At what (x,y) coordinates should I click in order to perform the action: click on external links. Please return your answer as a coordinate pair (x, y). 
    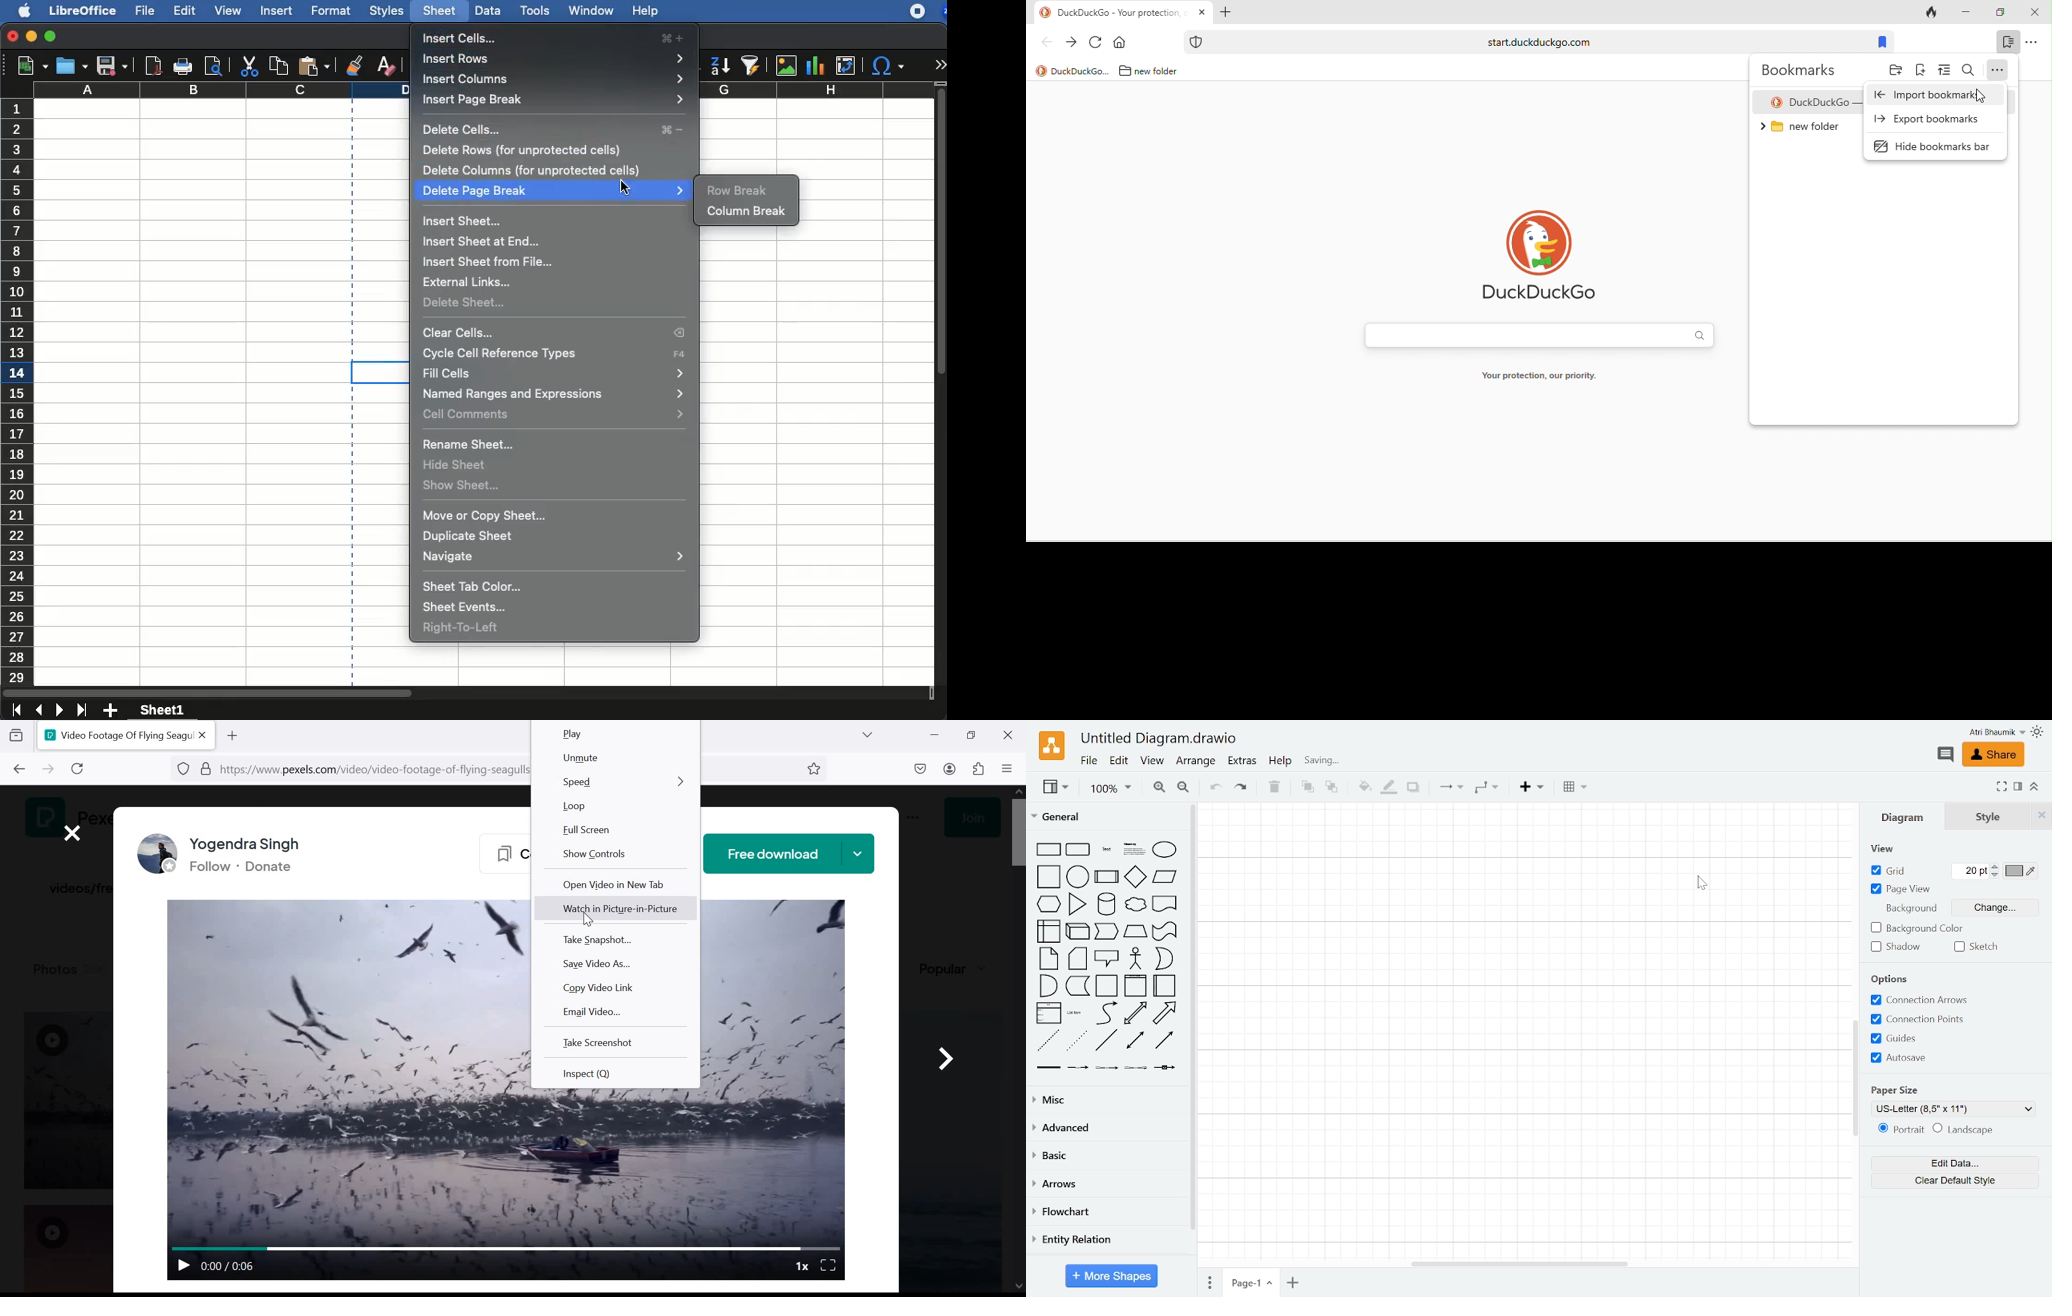
    Looking at the image, I should click on (473, 282).